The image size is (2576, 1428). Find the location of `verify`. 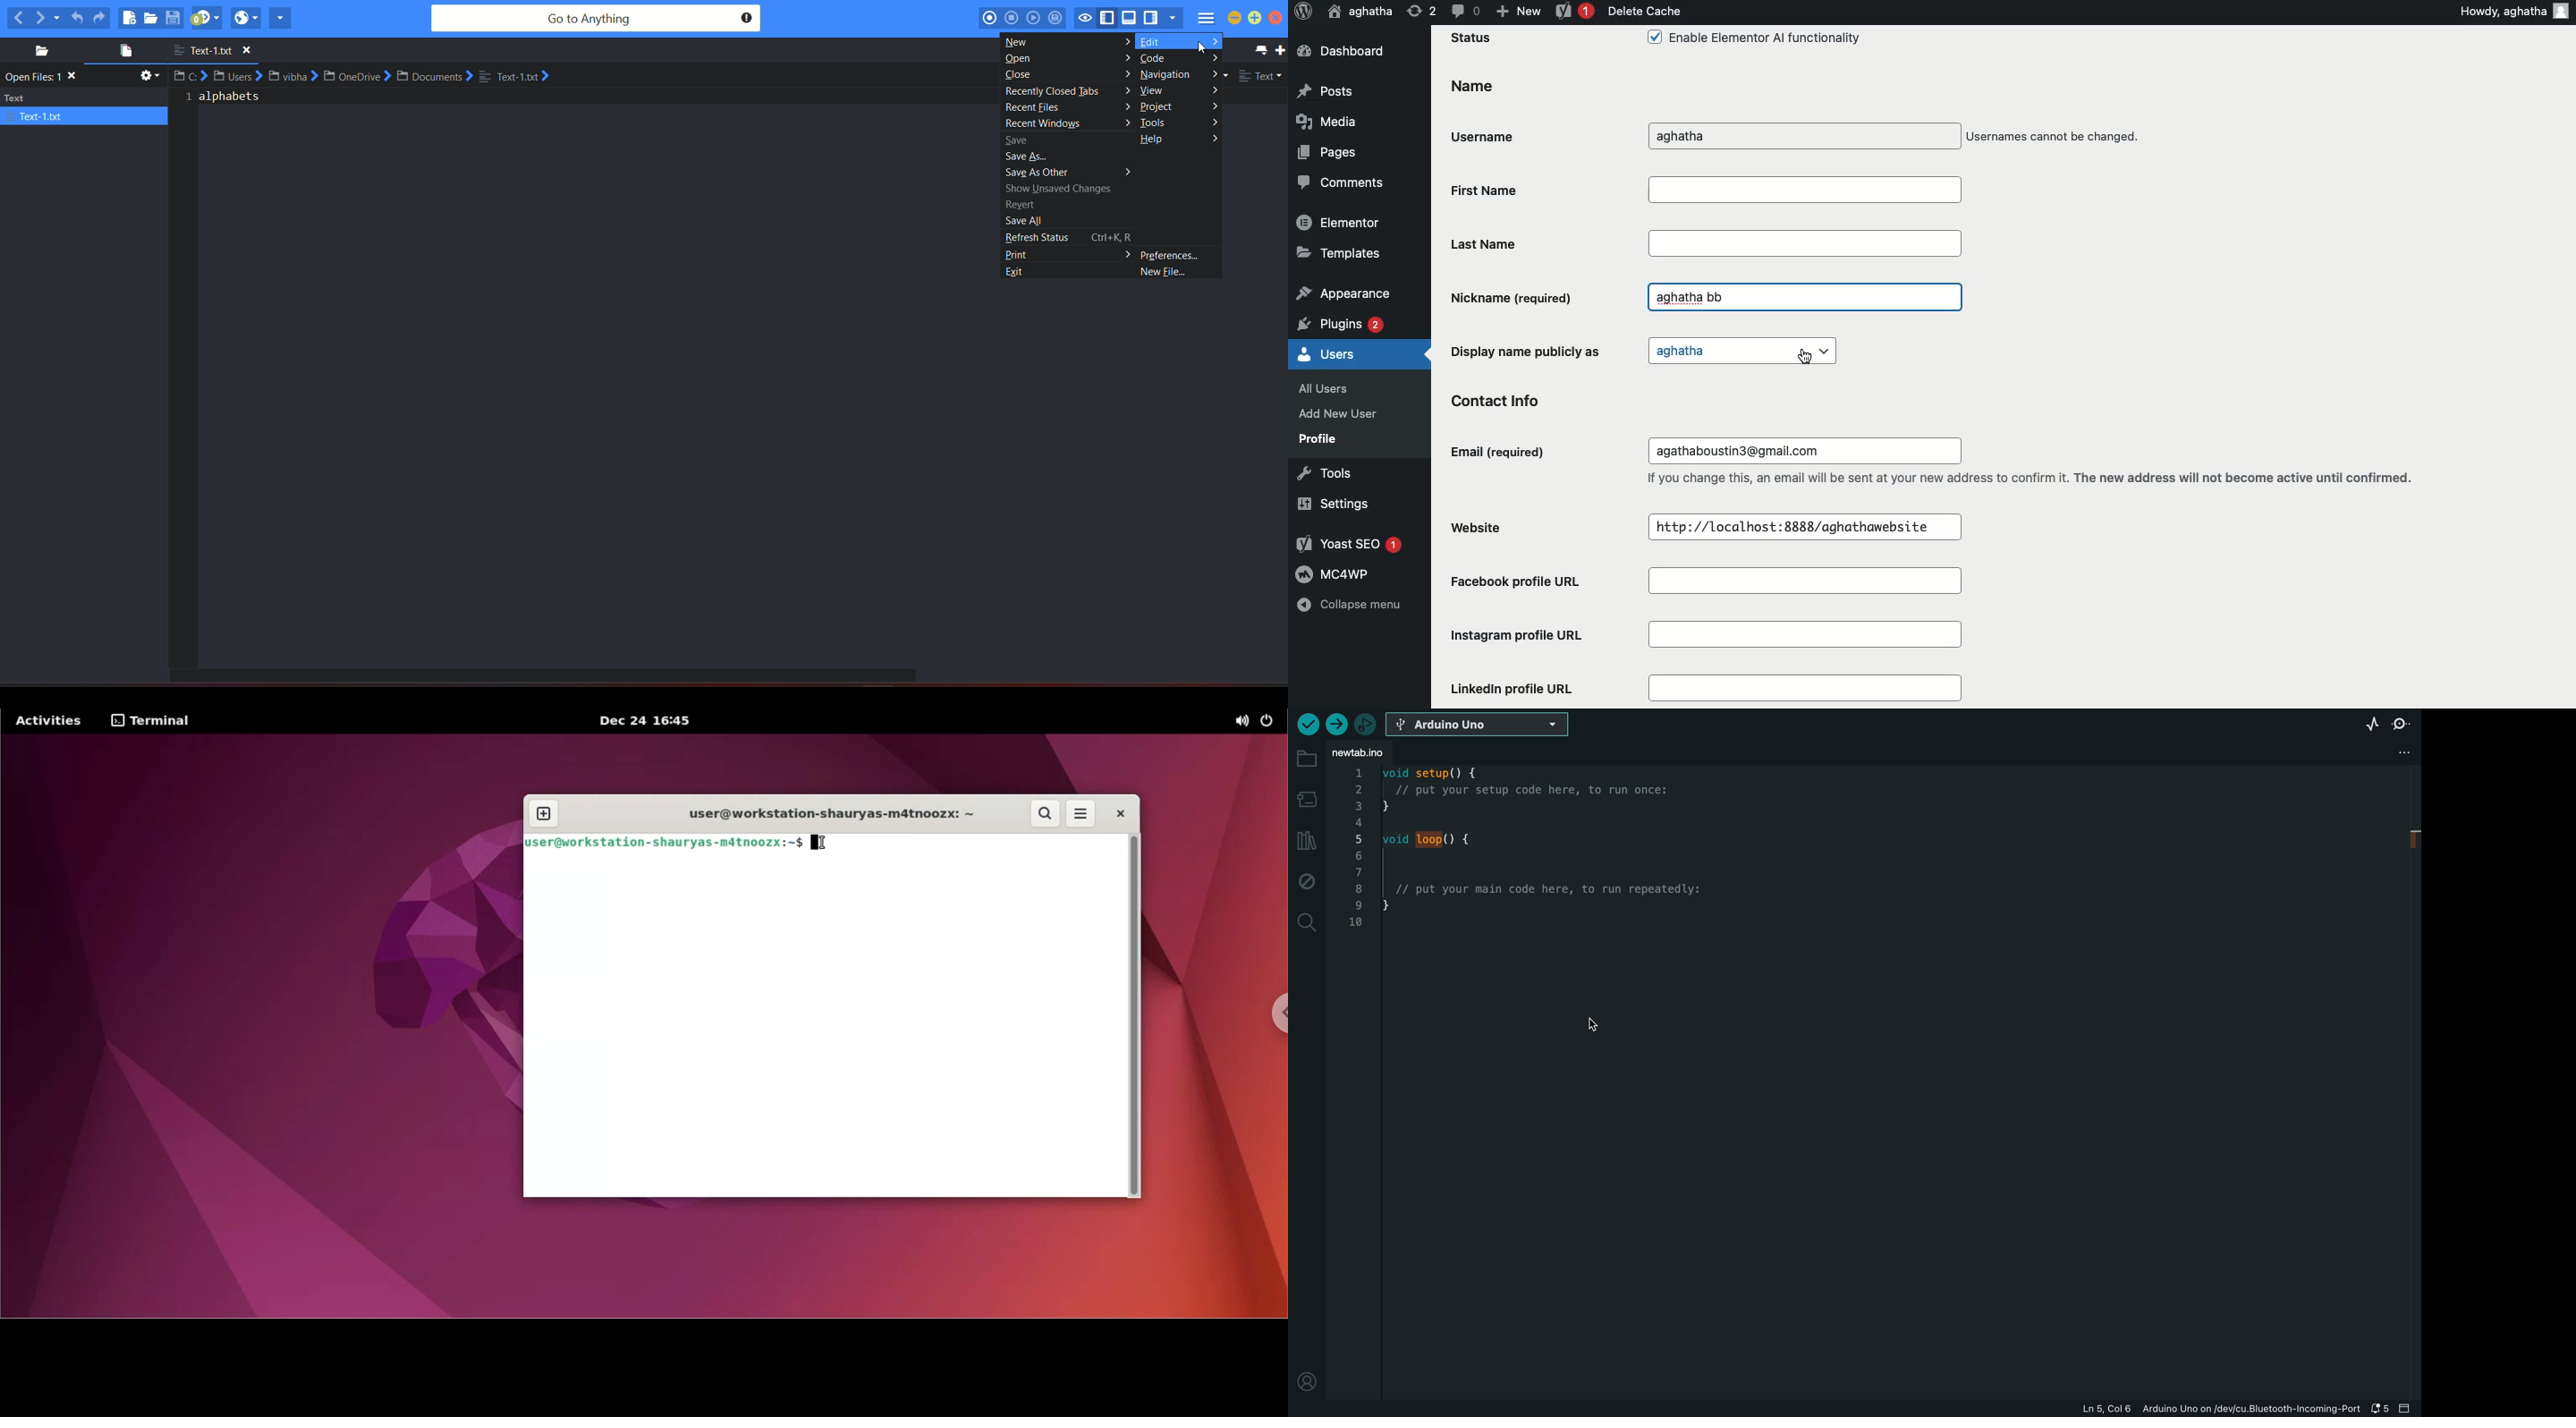

verify is located at coordinates (1307, 724).